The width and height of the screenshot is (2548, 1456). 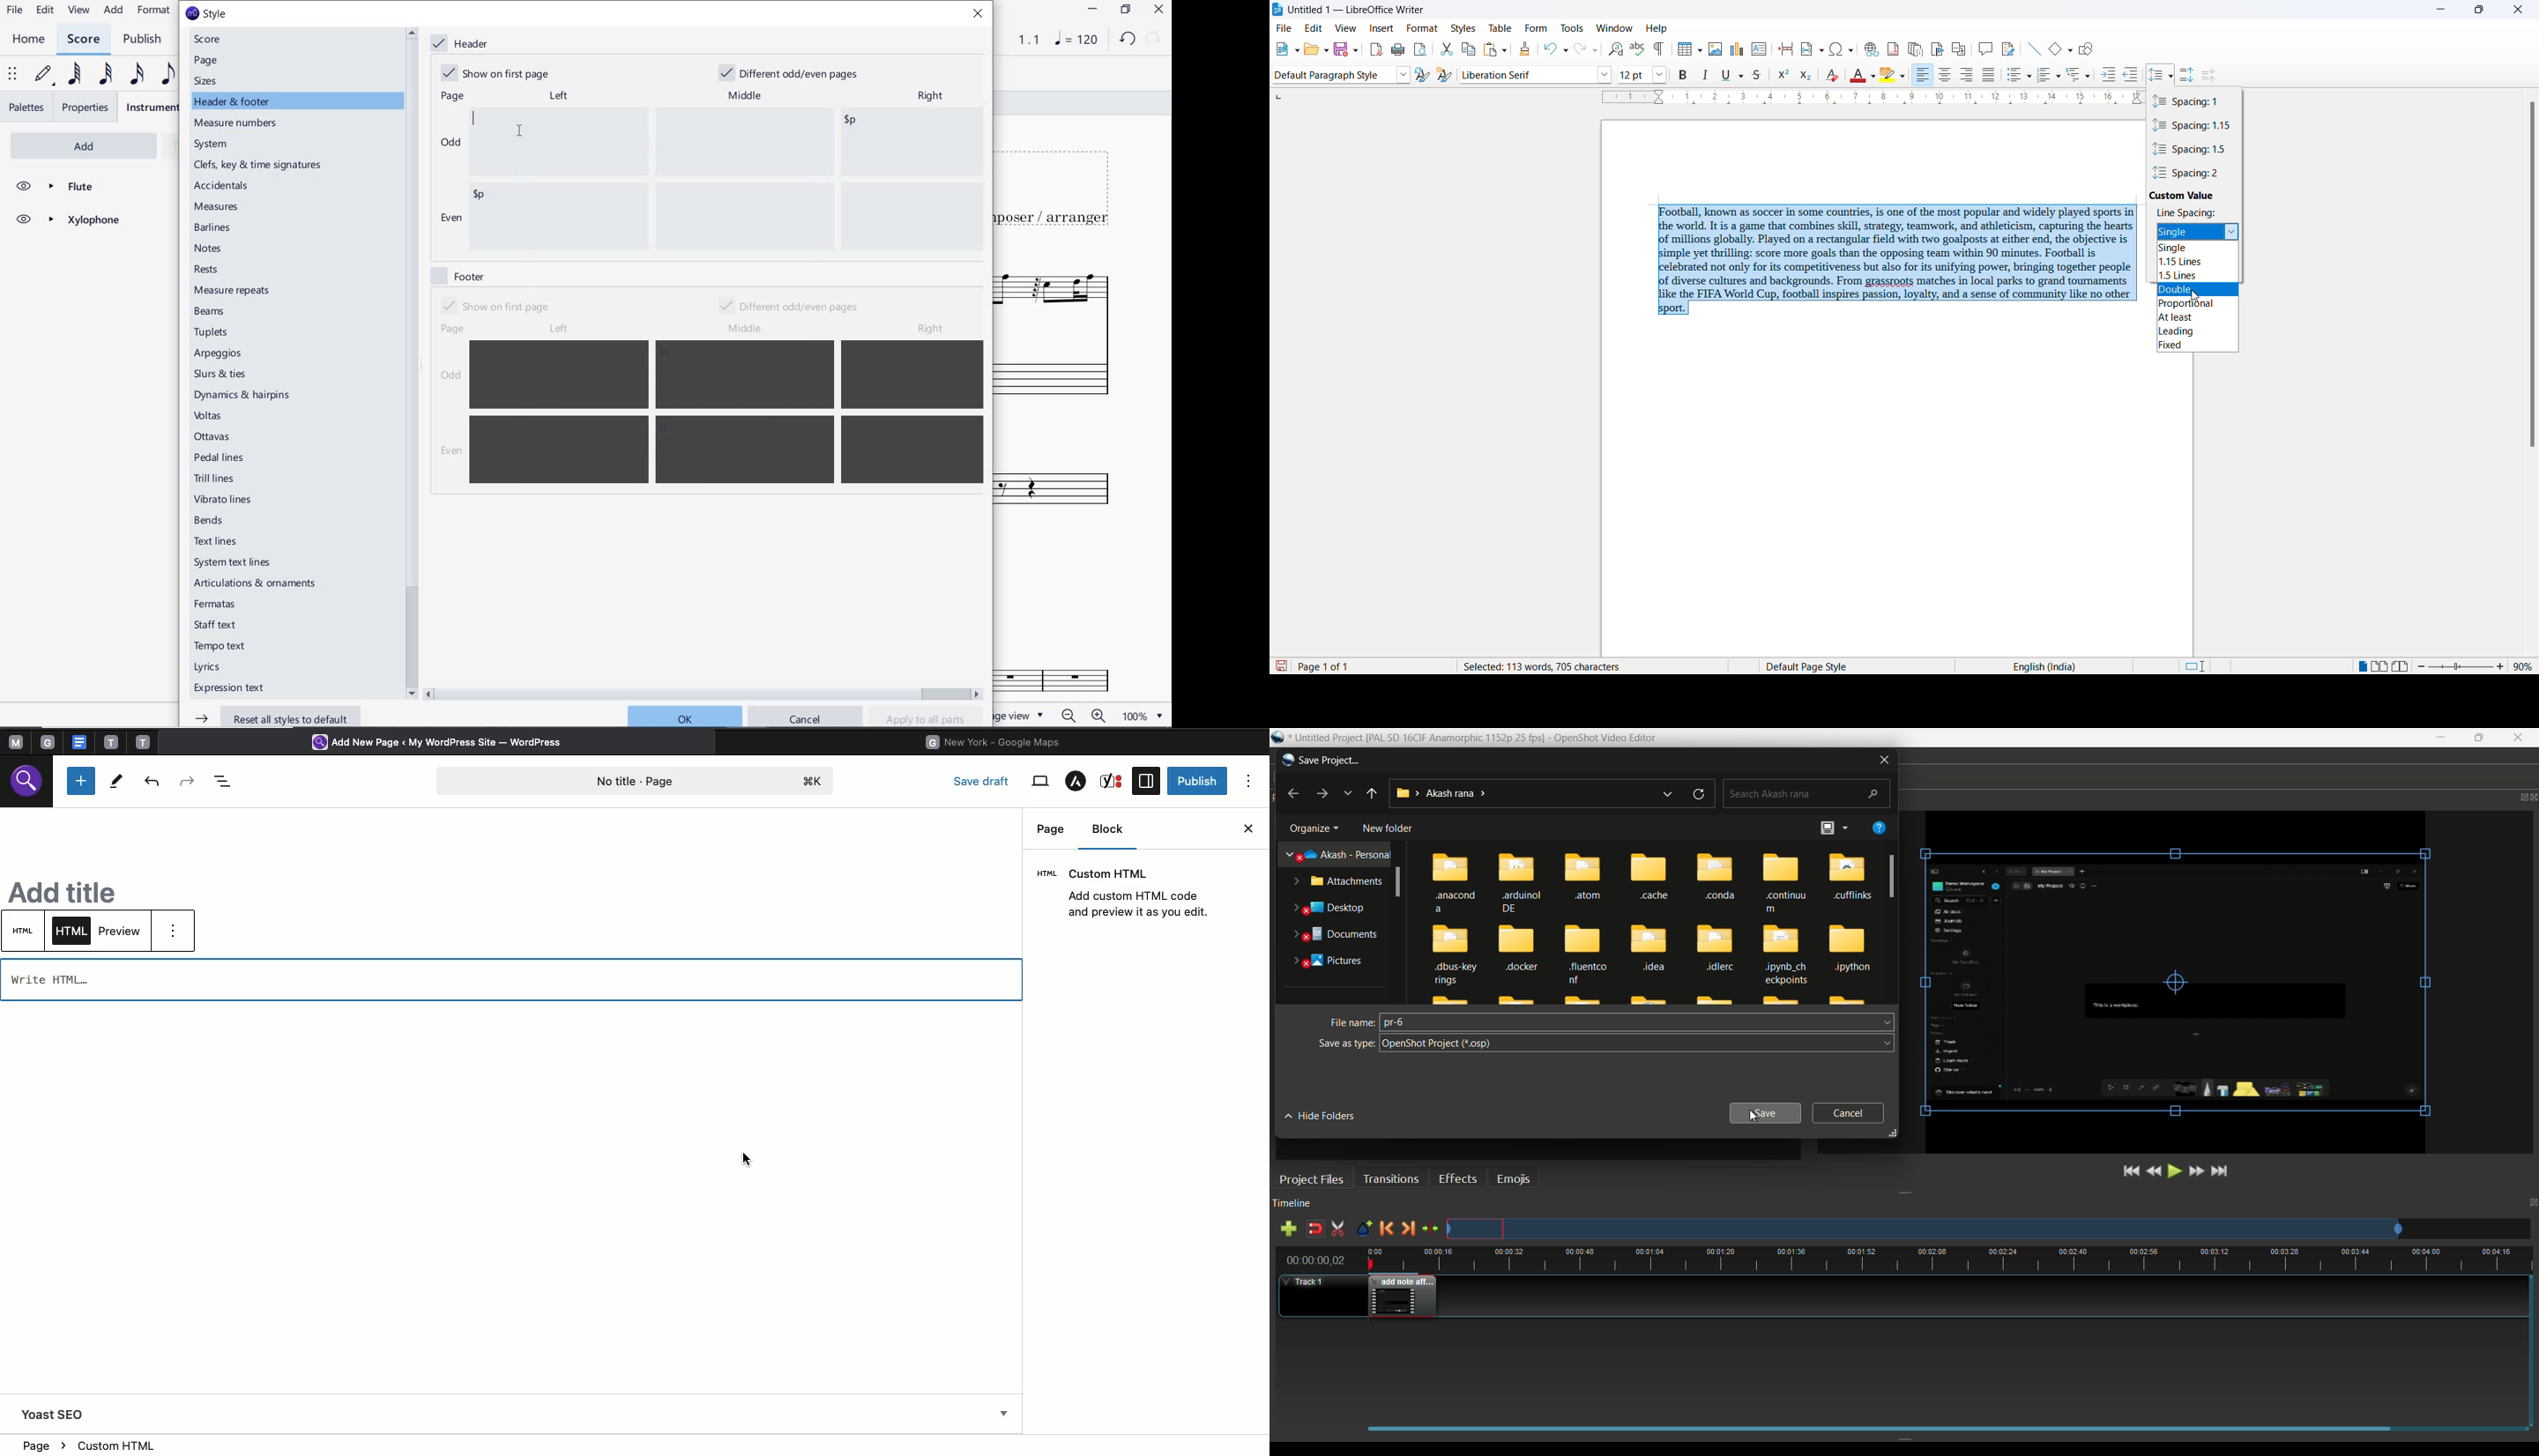 What do you see at coordinates (1092, 9) in the screenshot?
I see `MINIMIZE` at bounding box center [1092, 9].